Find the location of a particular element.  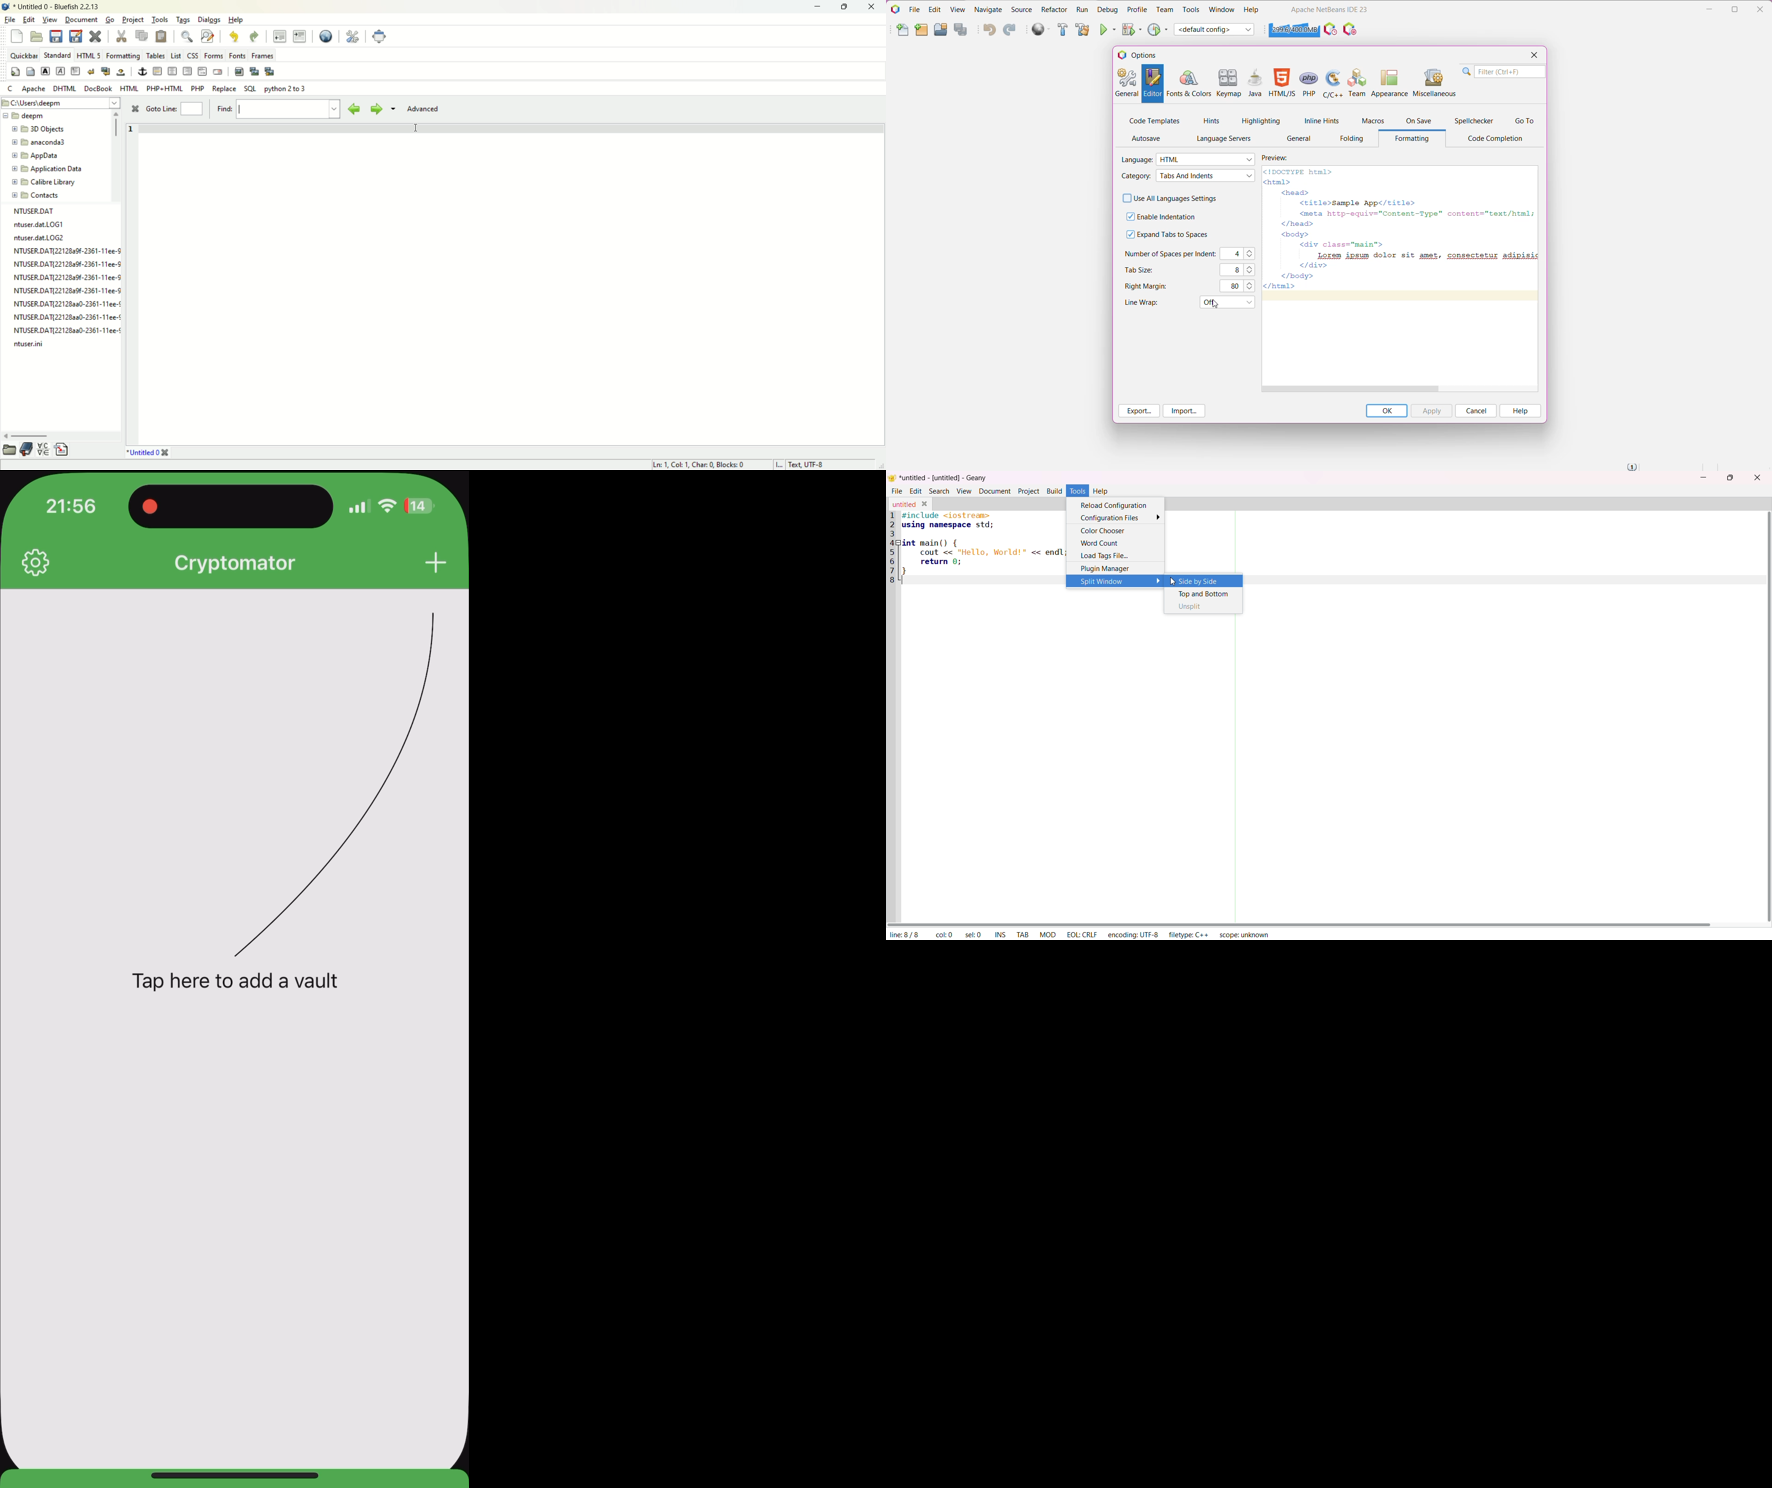

logo is located at coordinates (1118, 56).